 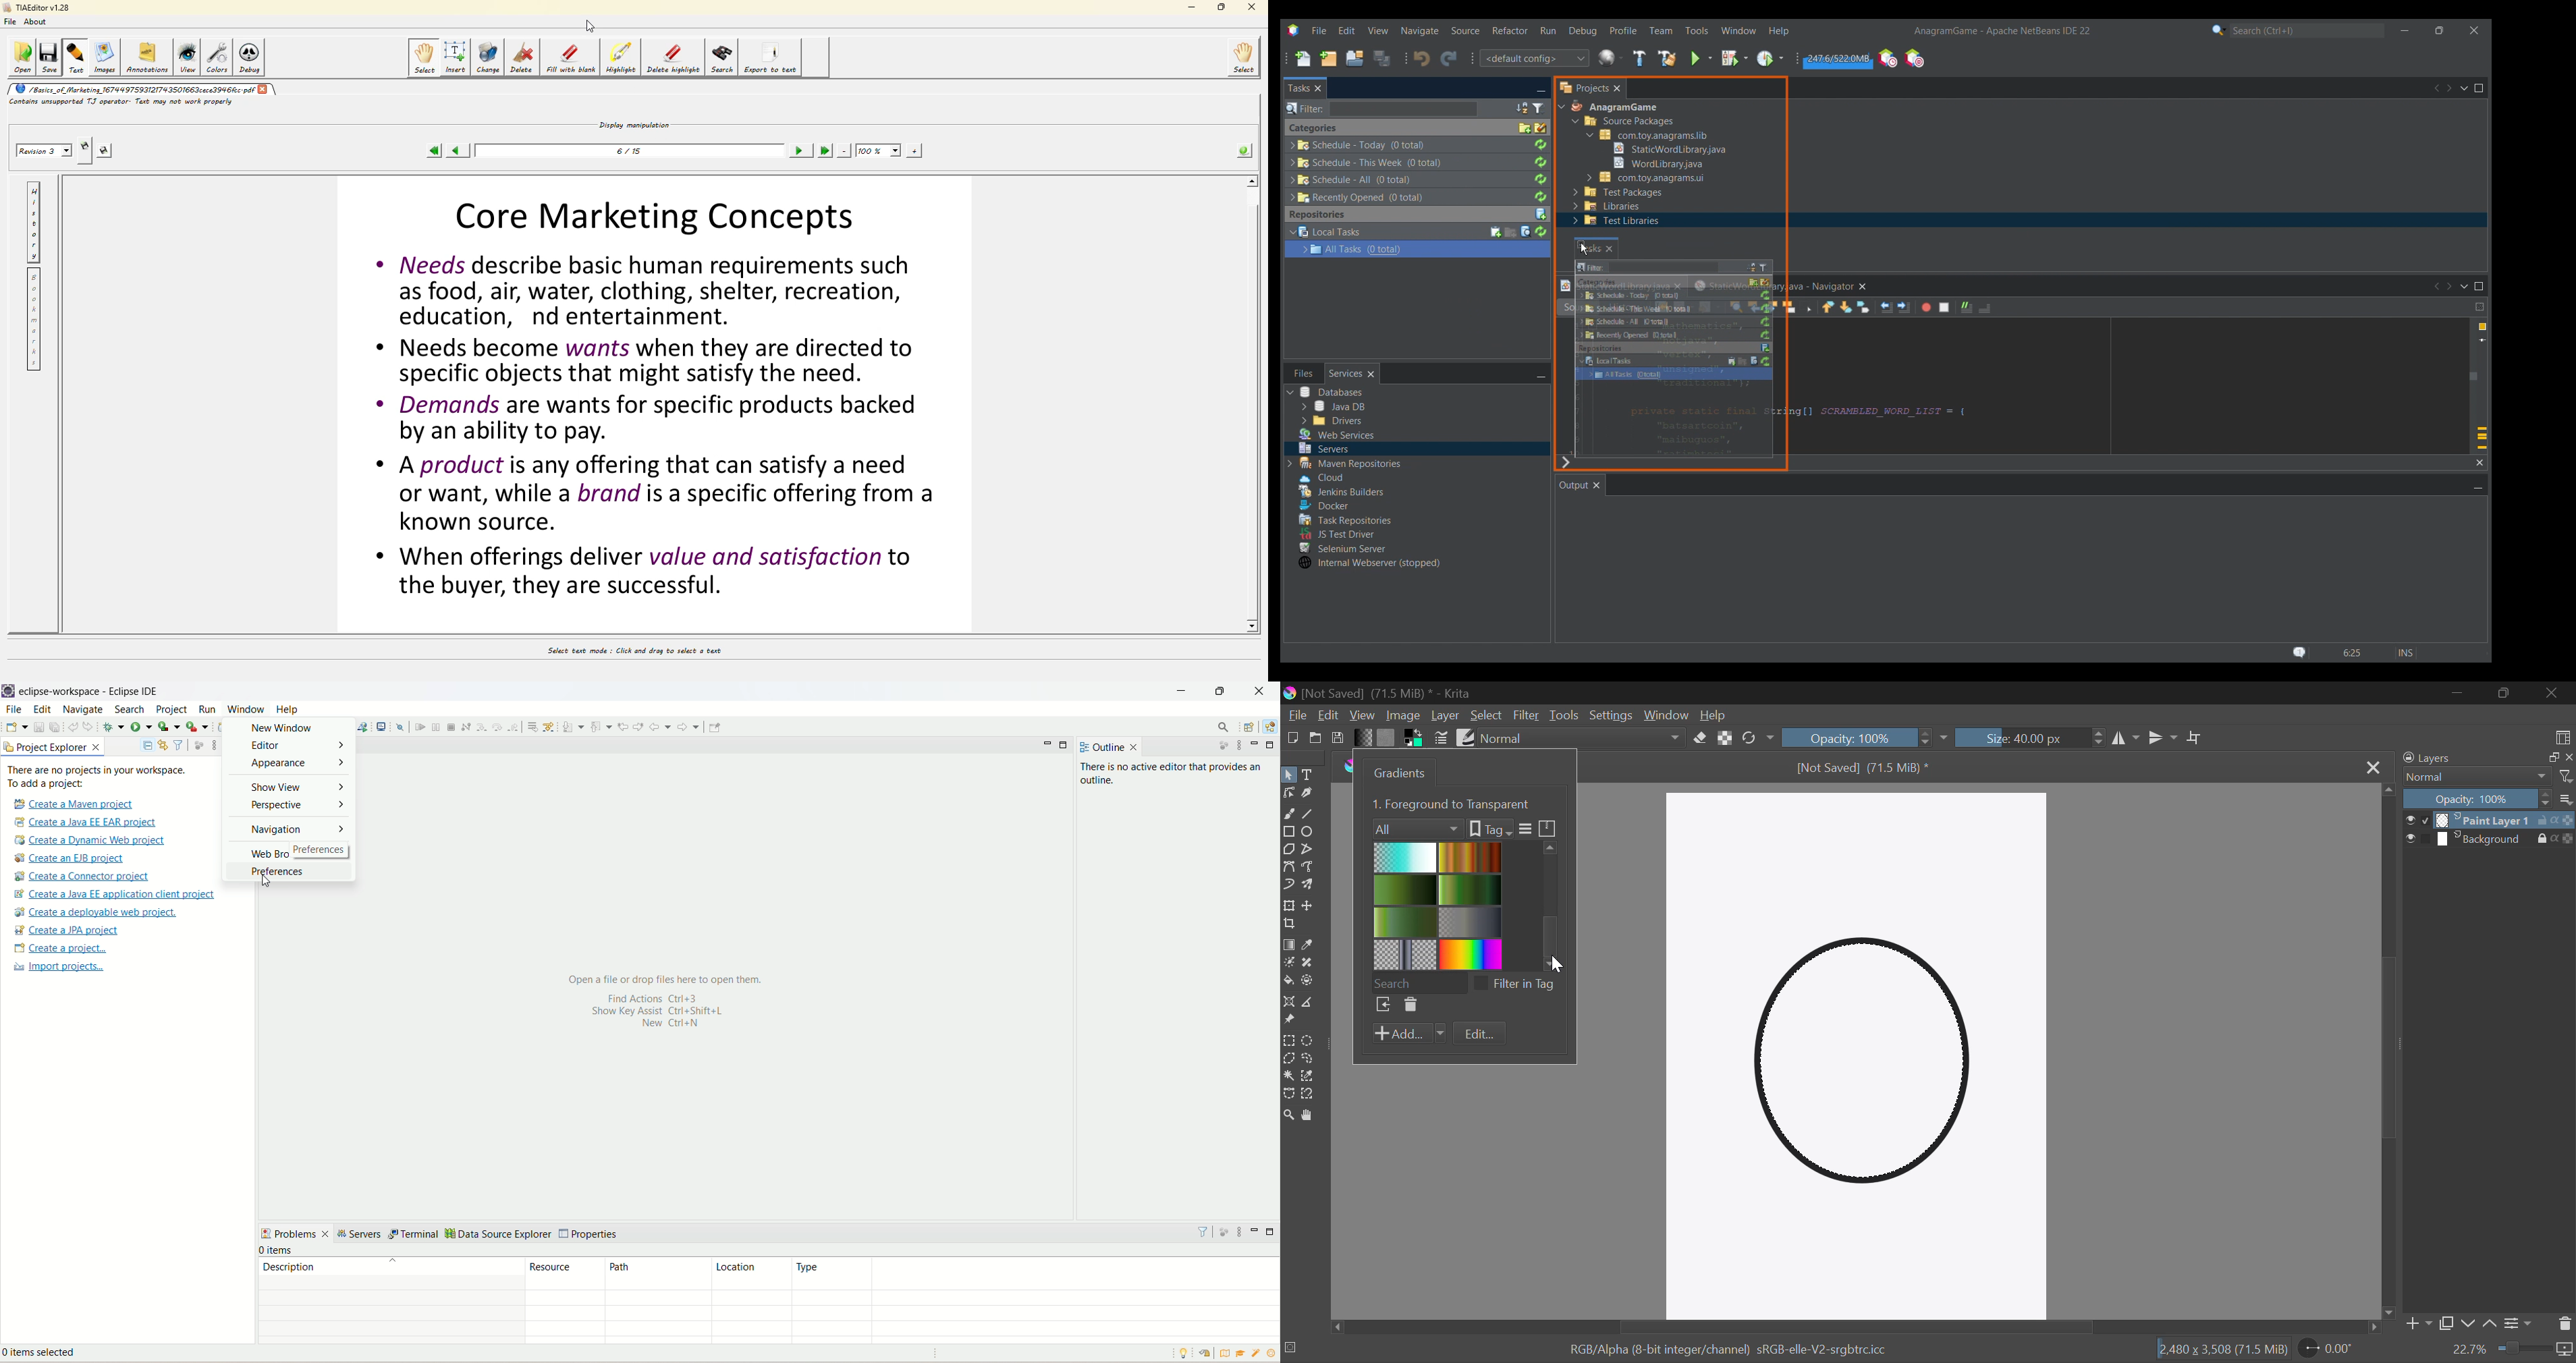 What do you see at coordinates (199, 744) in the screenshot?
I see `focus on active task` at bounding box center [199, 744].